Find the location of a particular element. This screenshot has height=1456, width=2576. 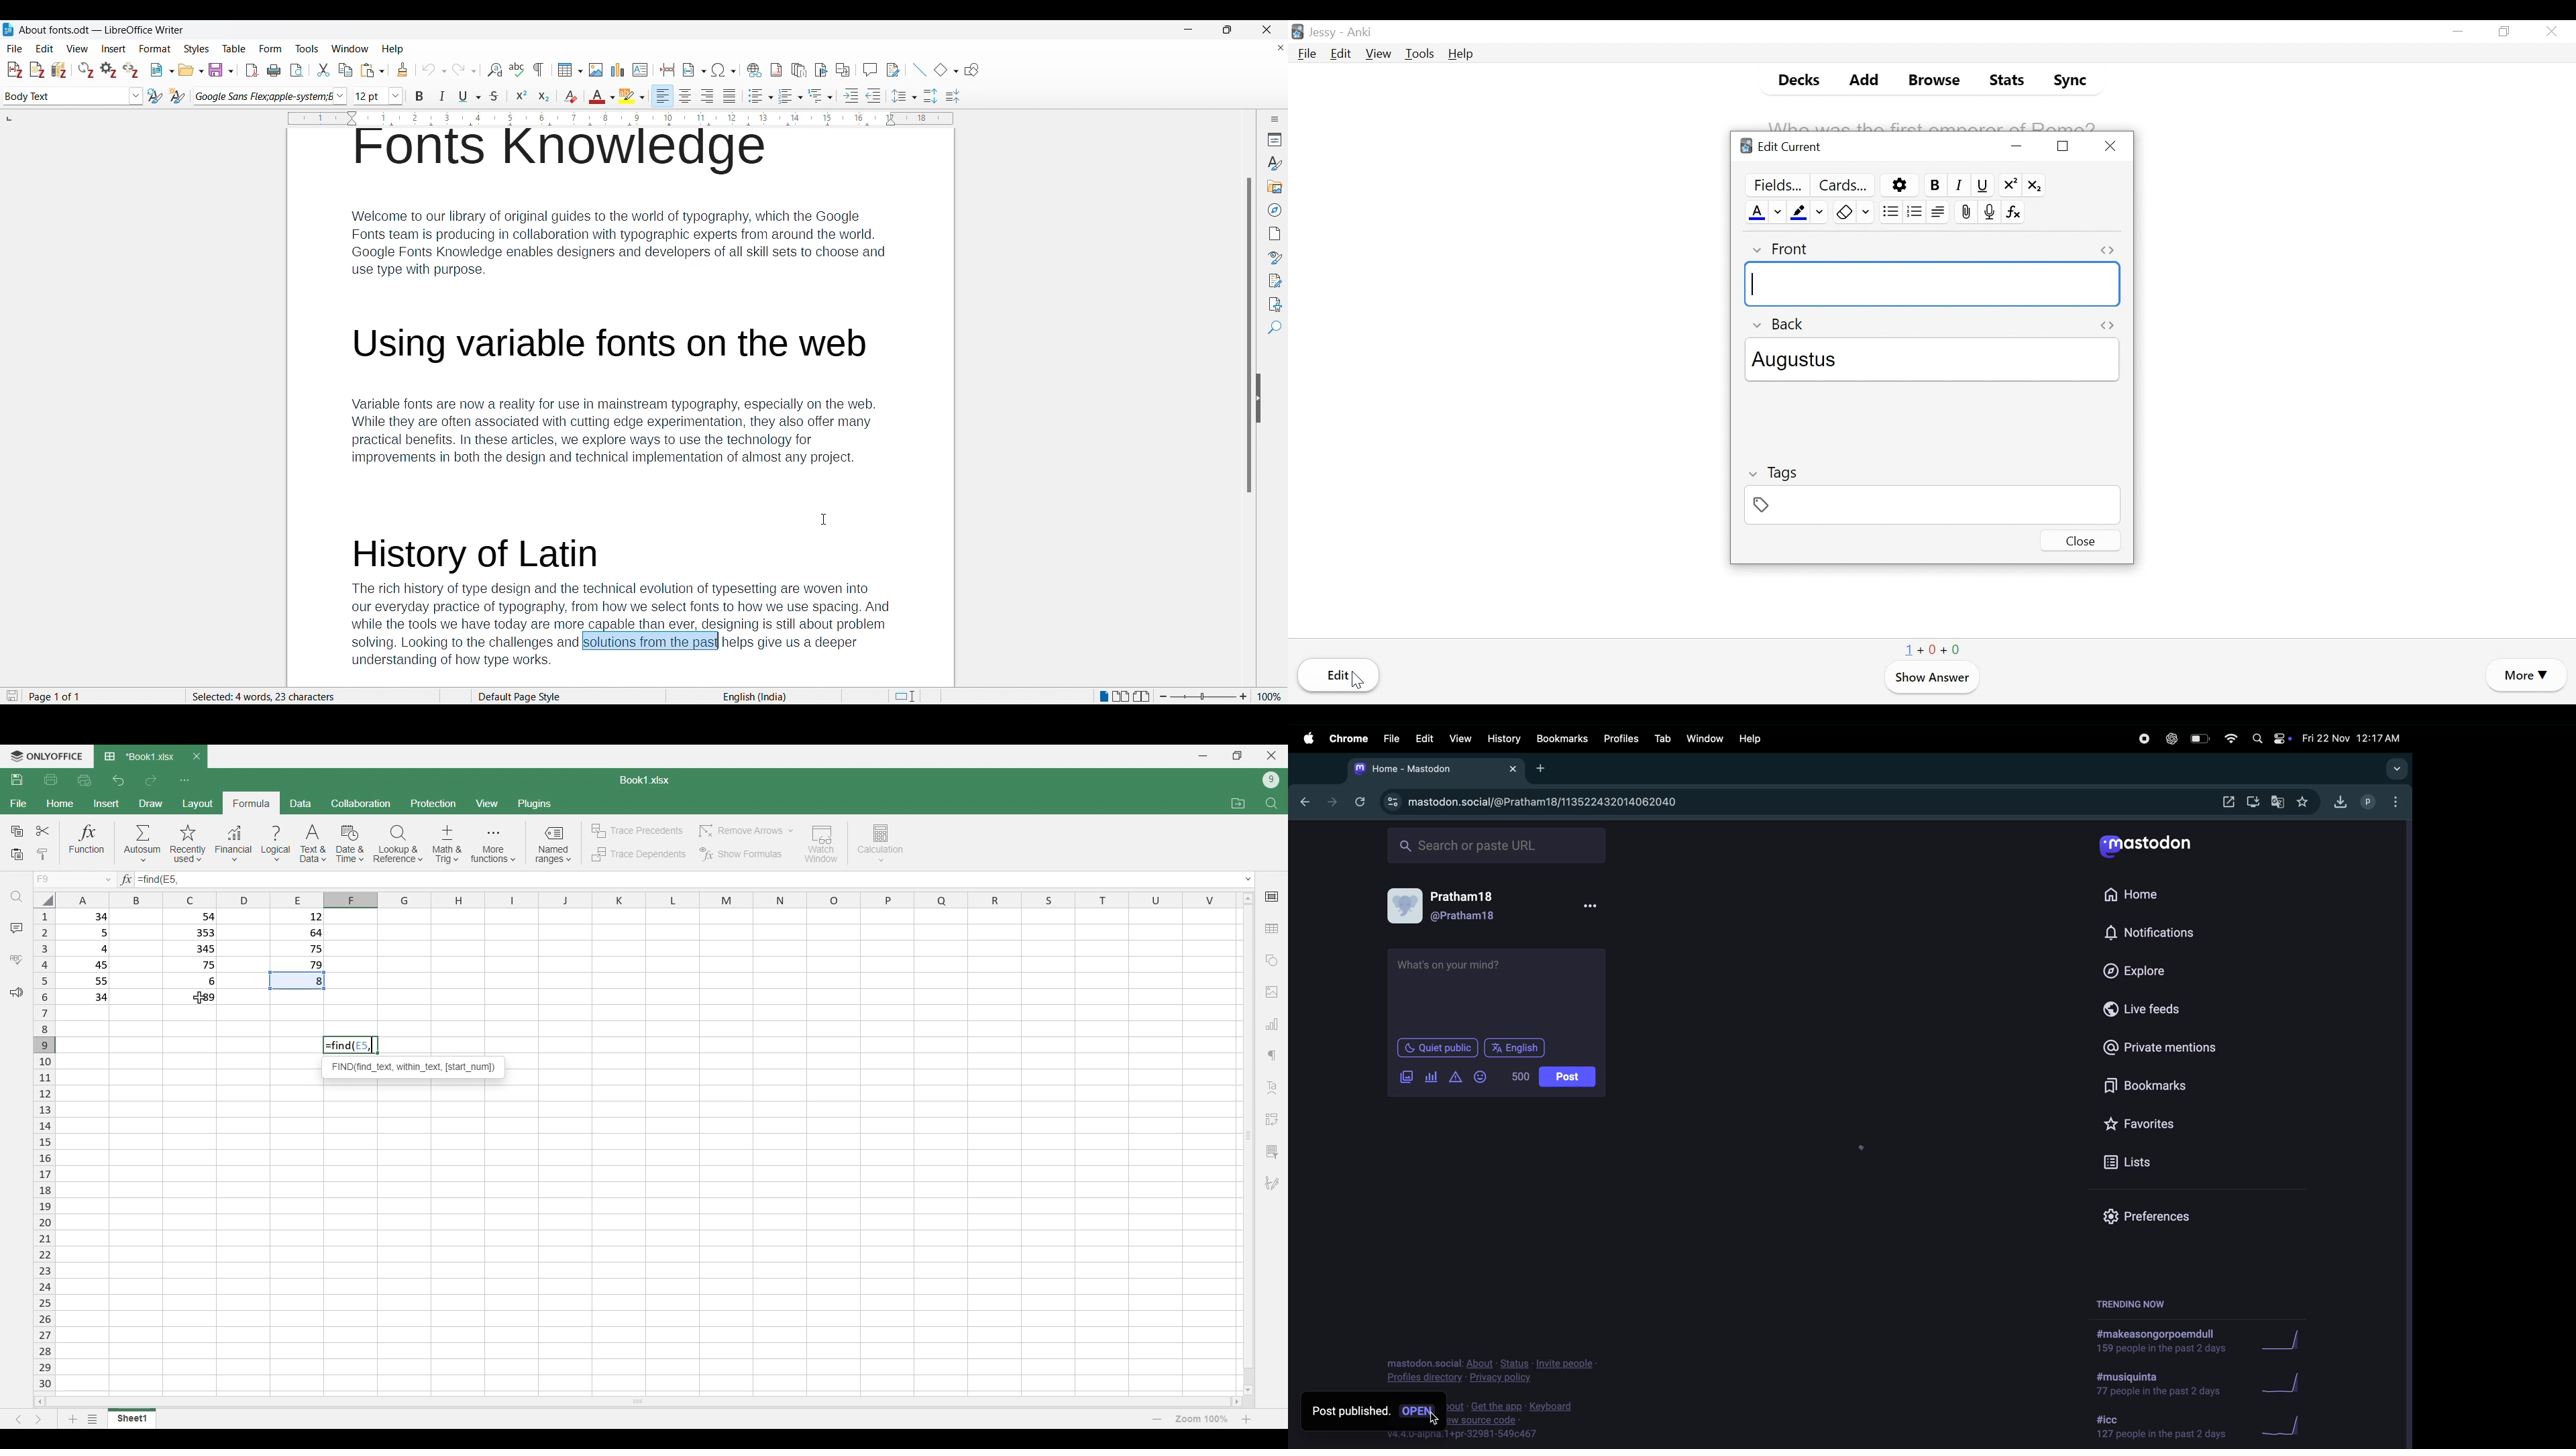

Set line spacing is located at coordinates (904, 96).